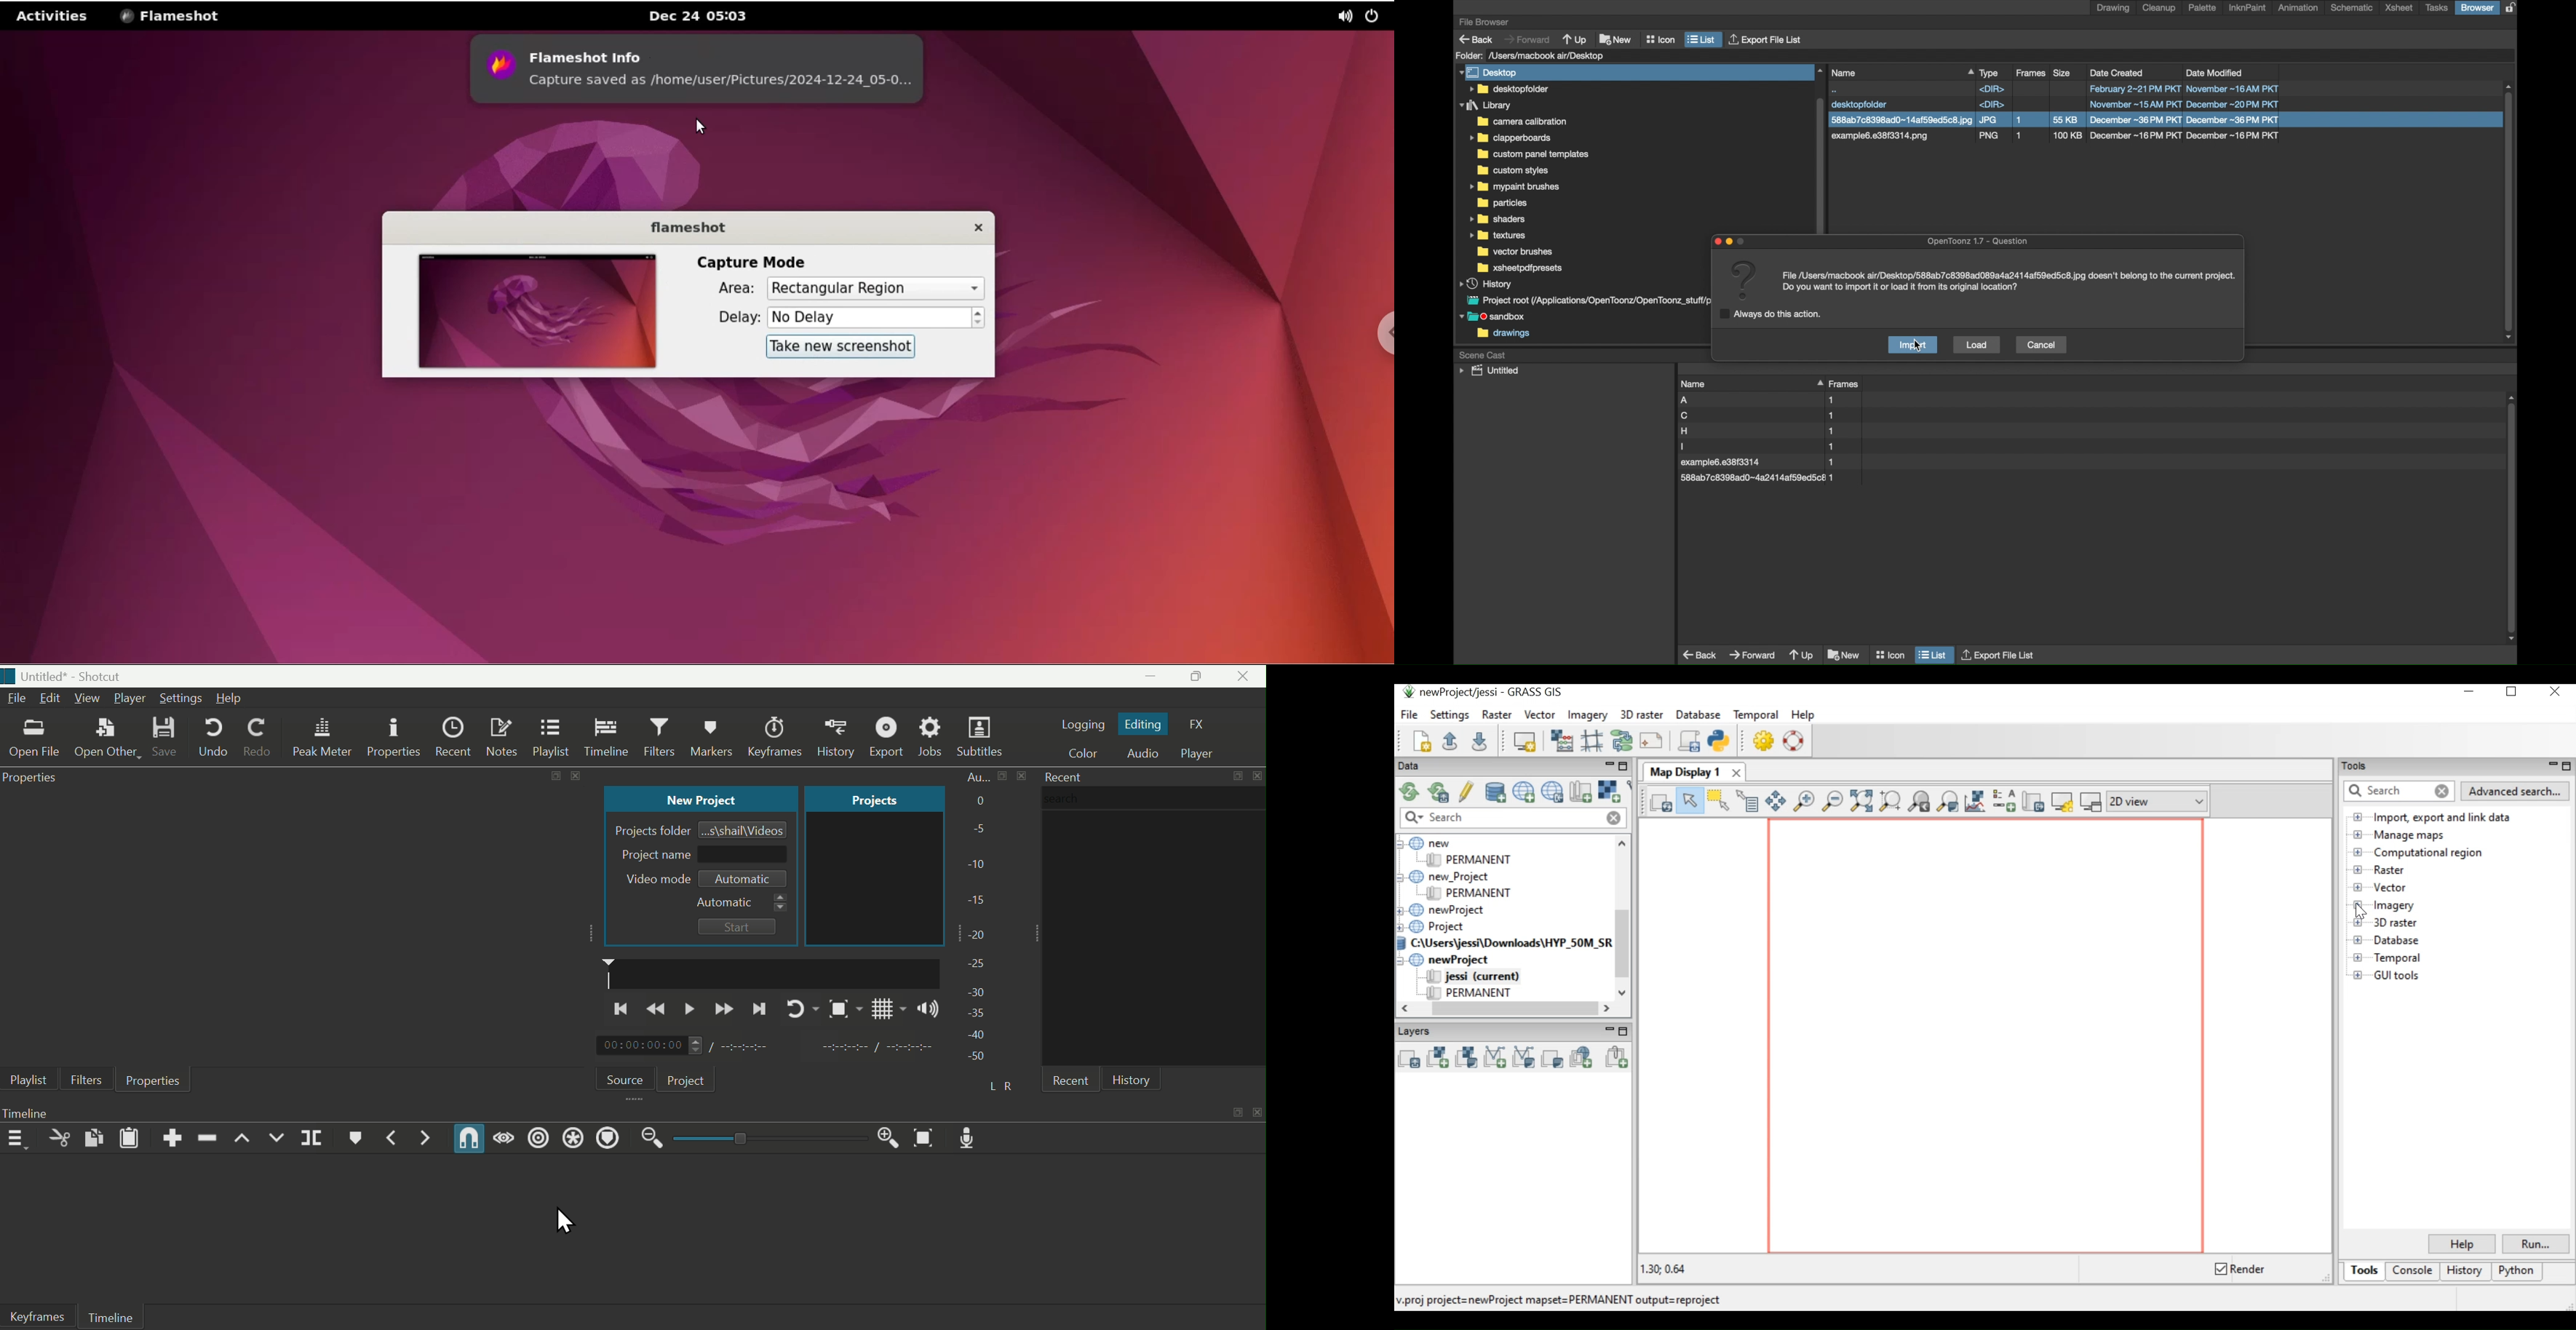 The image size is (2576, 1344). I want to click on make bigger, so click(1003, 776).